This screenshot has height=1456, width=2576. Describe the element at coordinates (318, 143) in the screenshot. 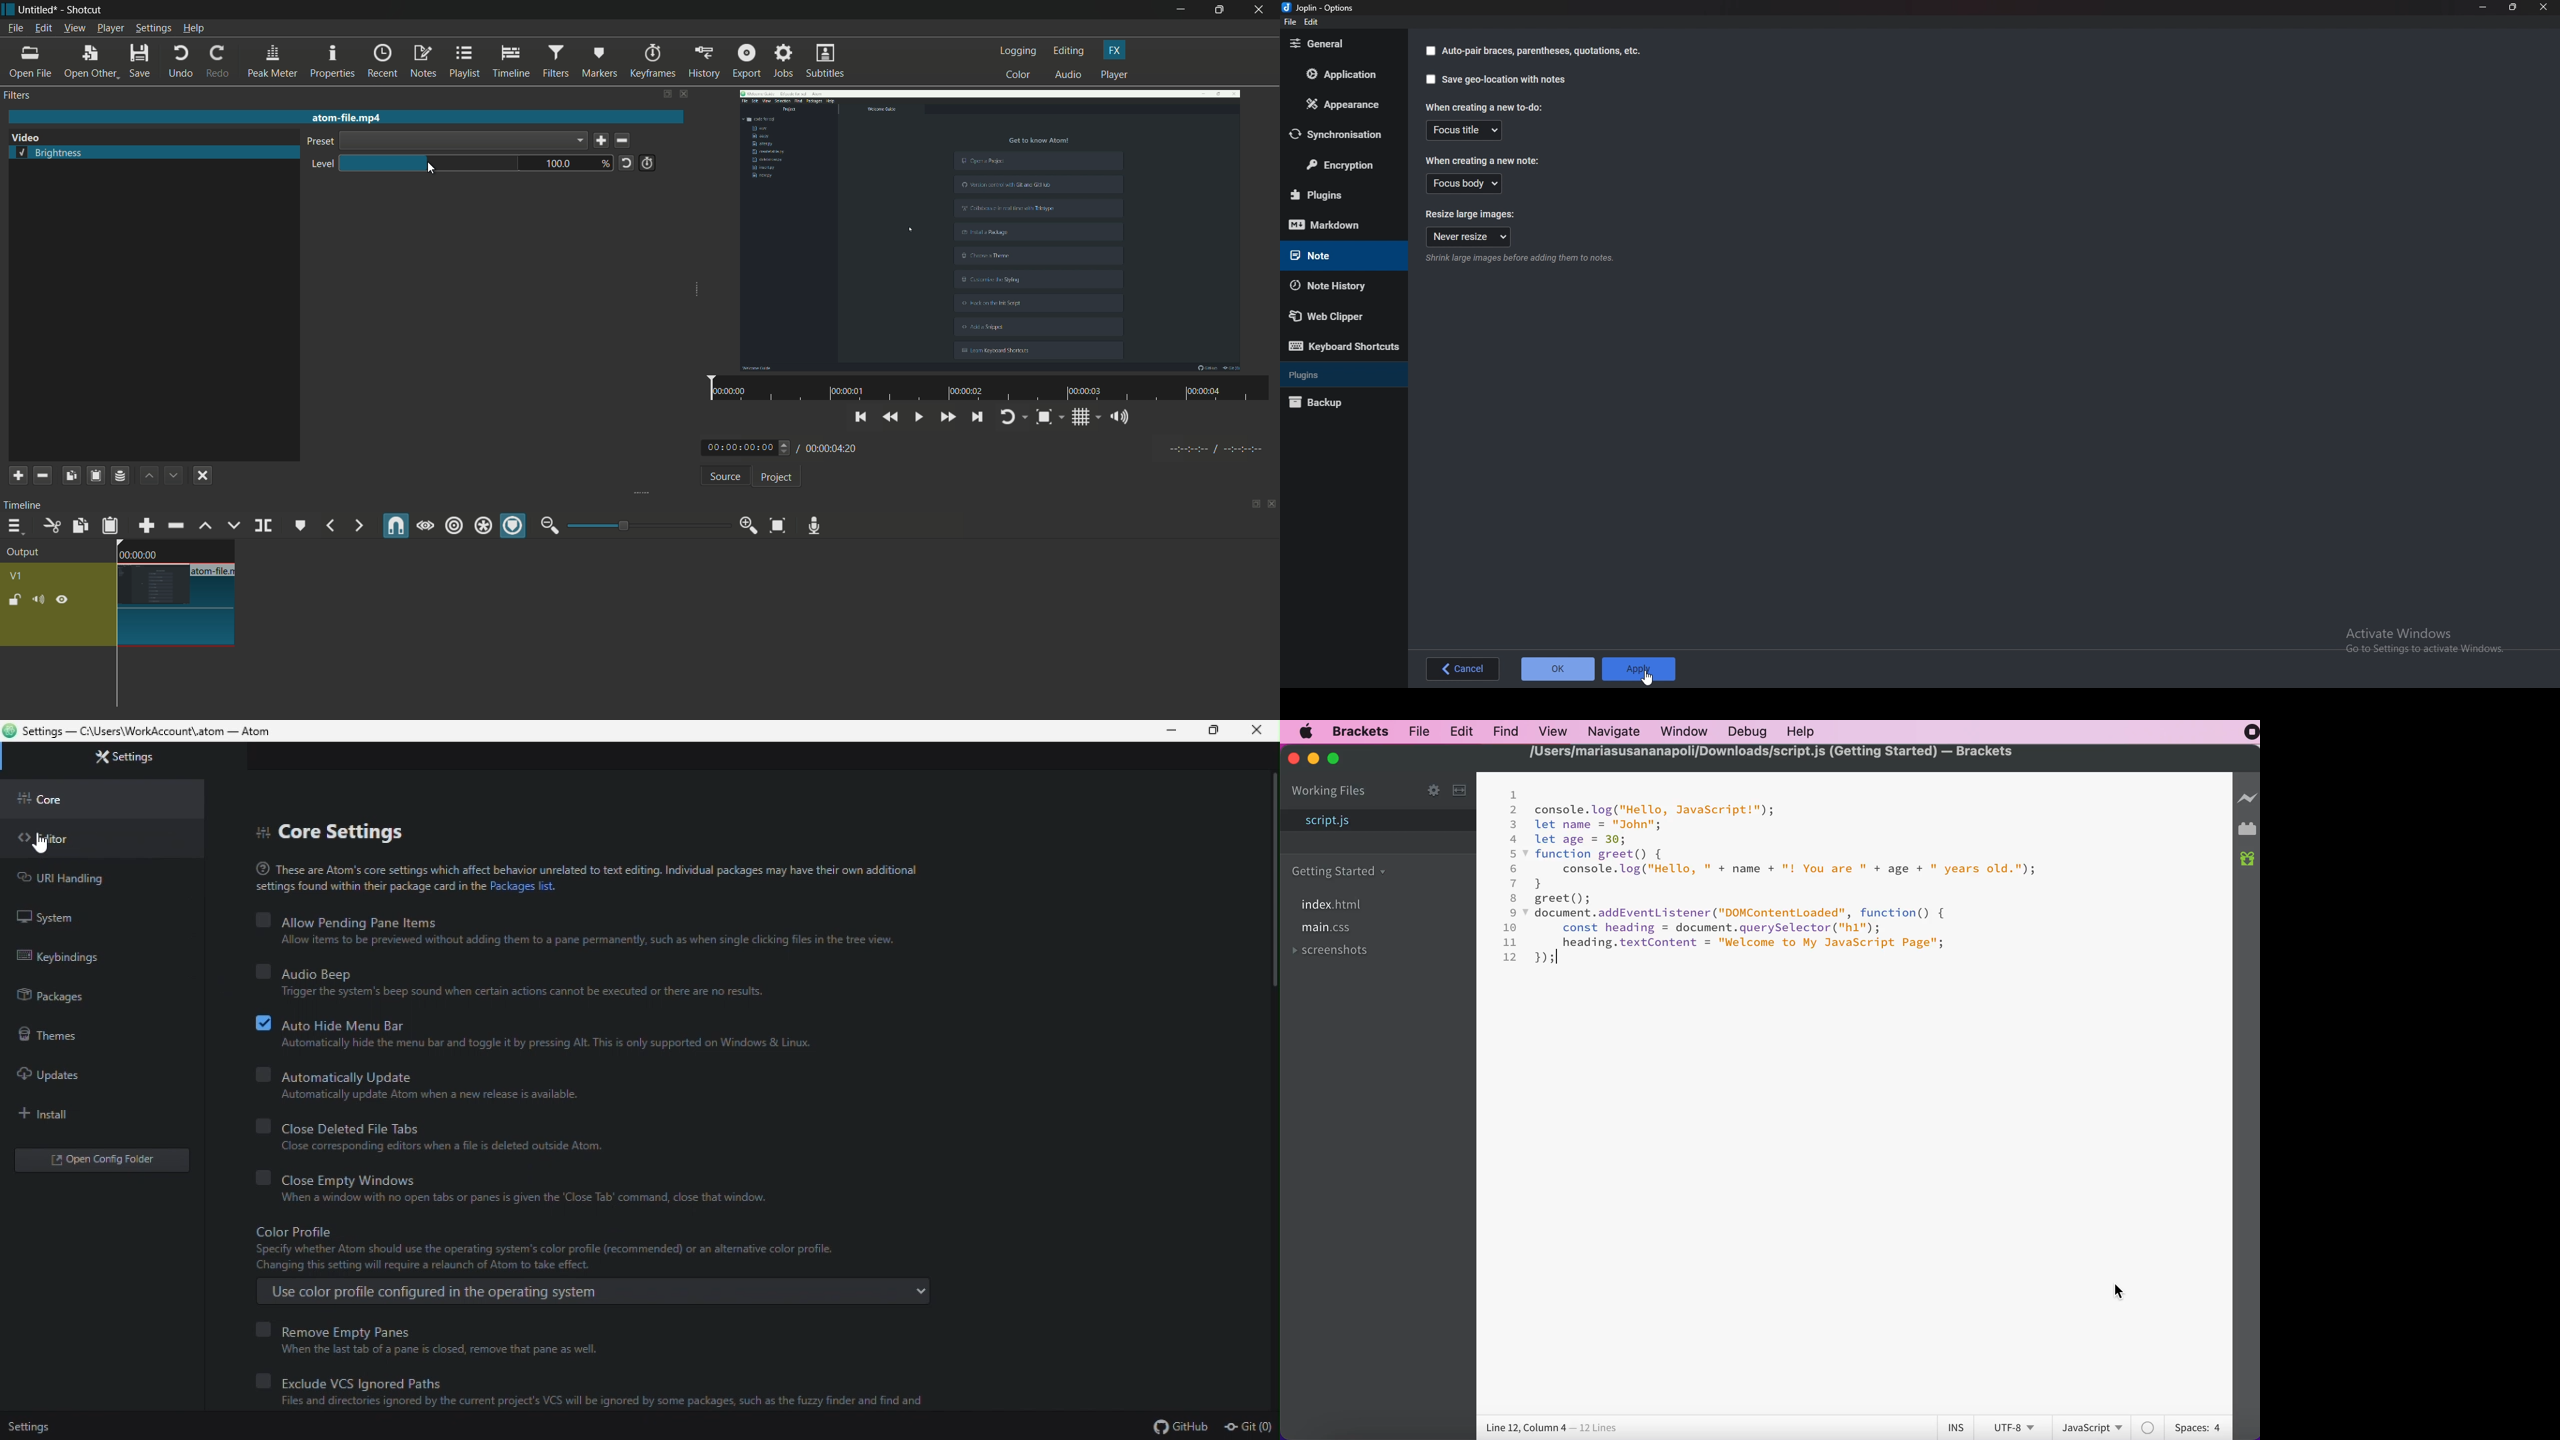

I see `preset` at that location.